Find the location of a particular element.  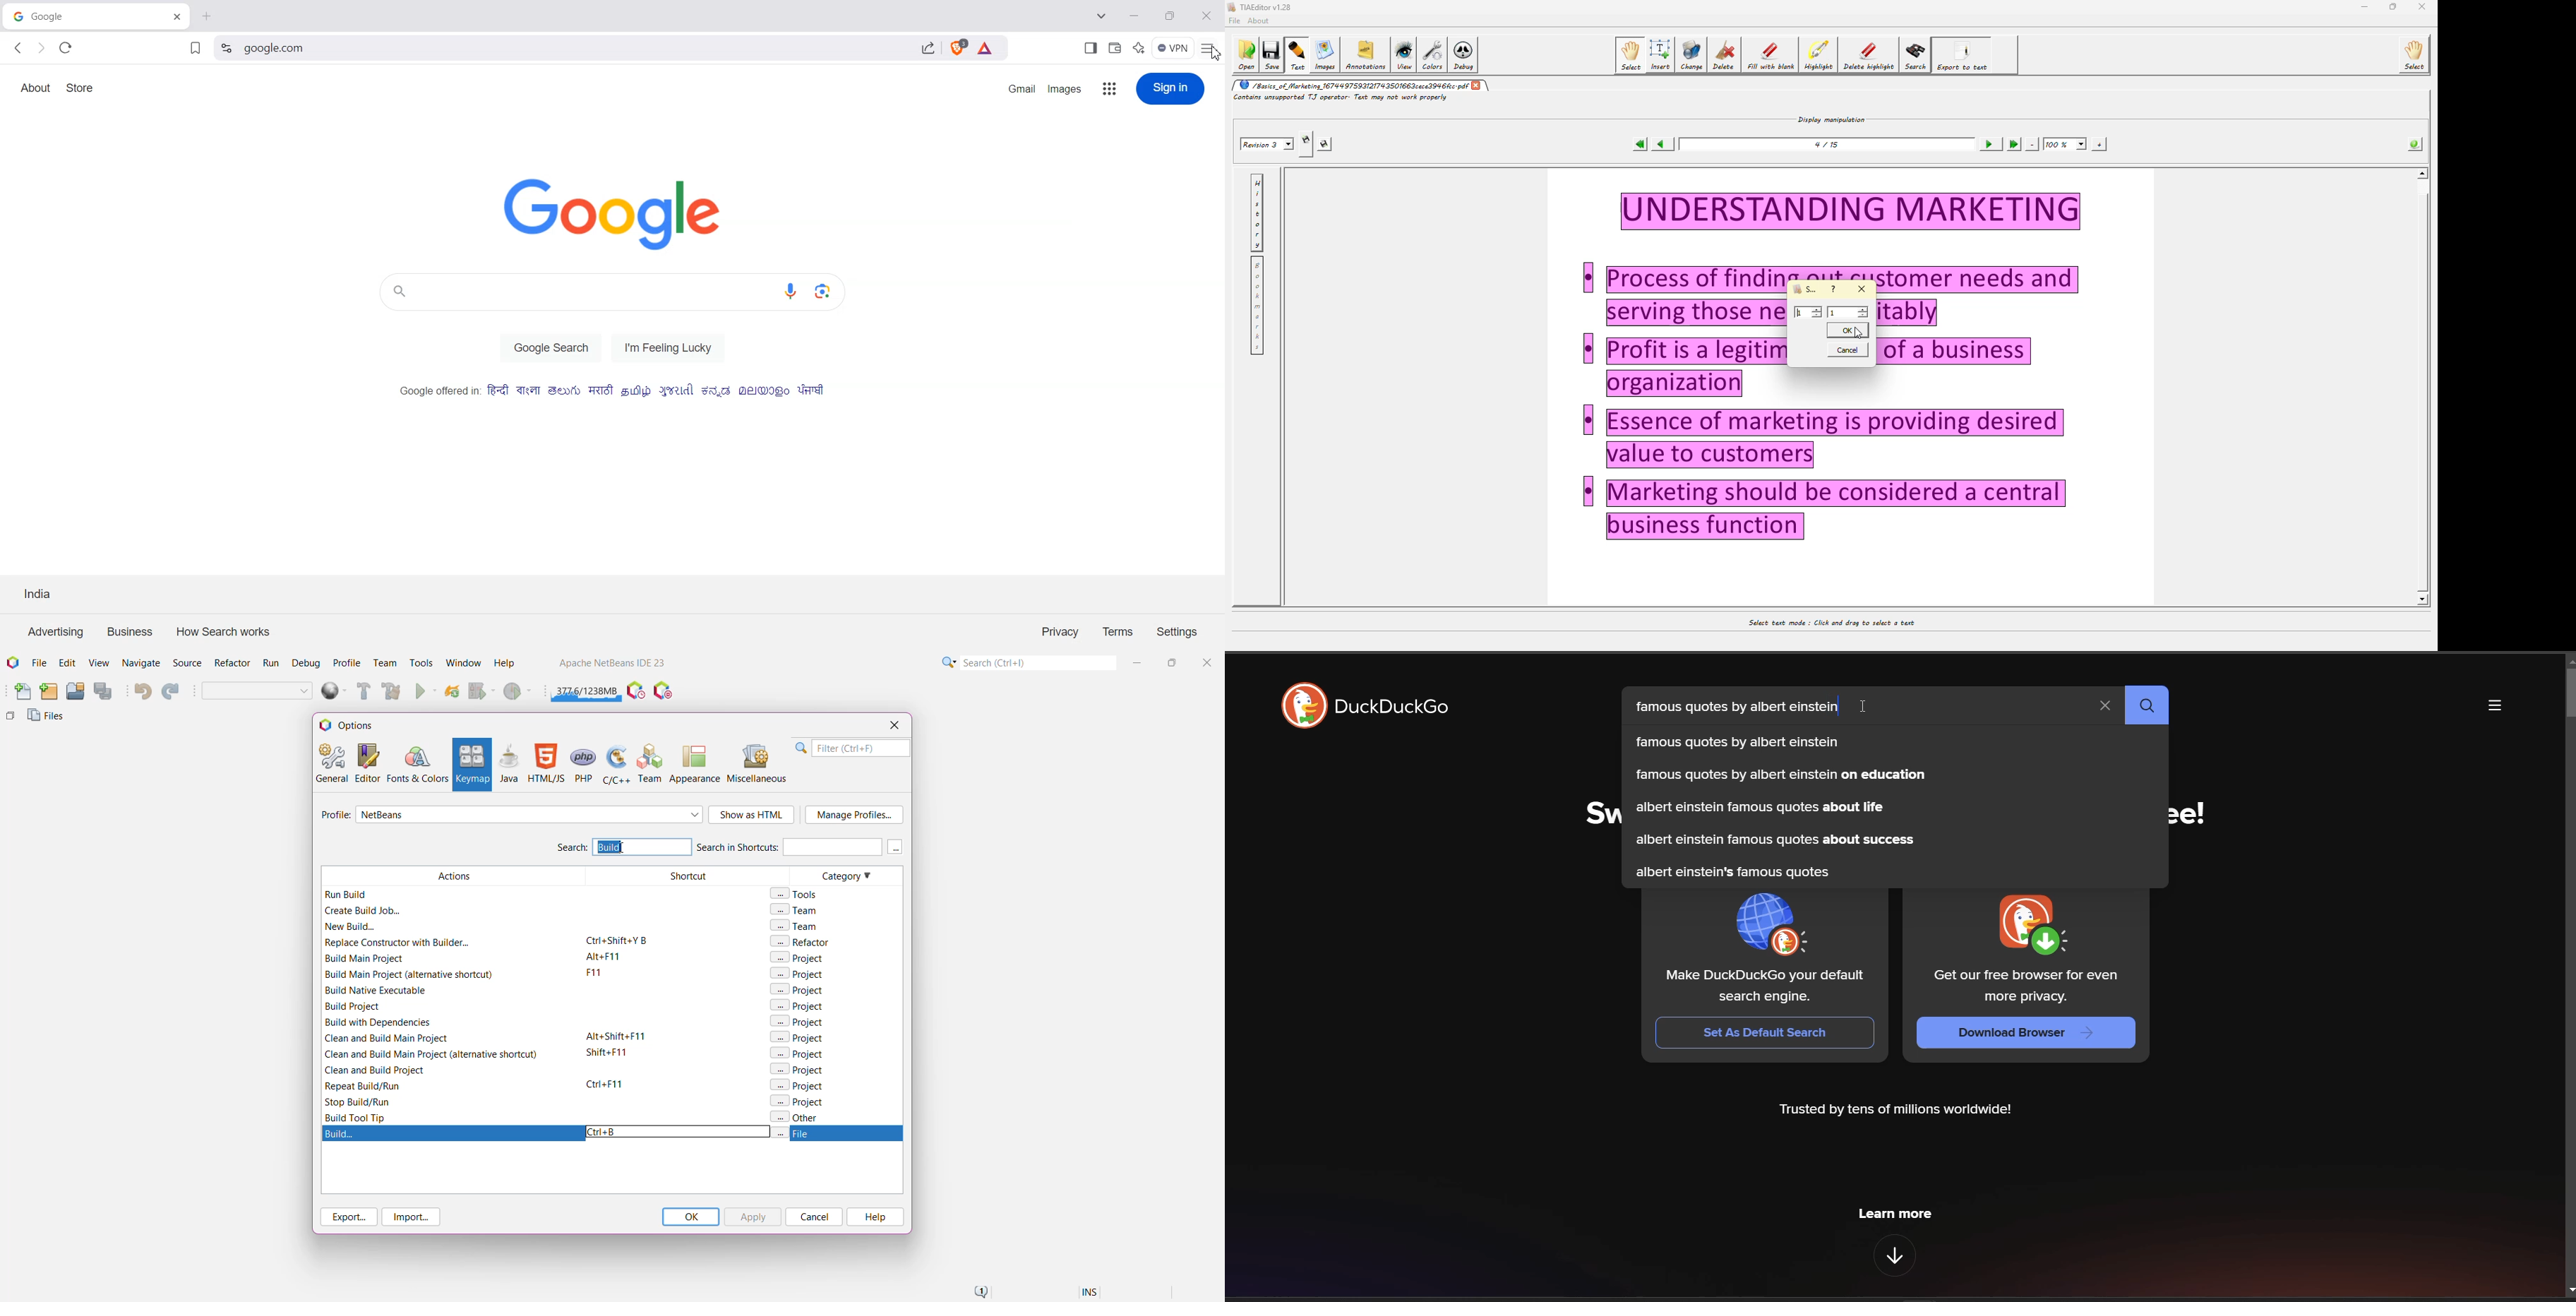

Advertising is located at coordinates (56, 631).